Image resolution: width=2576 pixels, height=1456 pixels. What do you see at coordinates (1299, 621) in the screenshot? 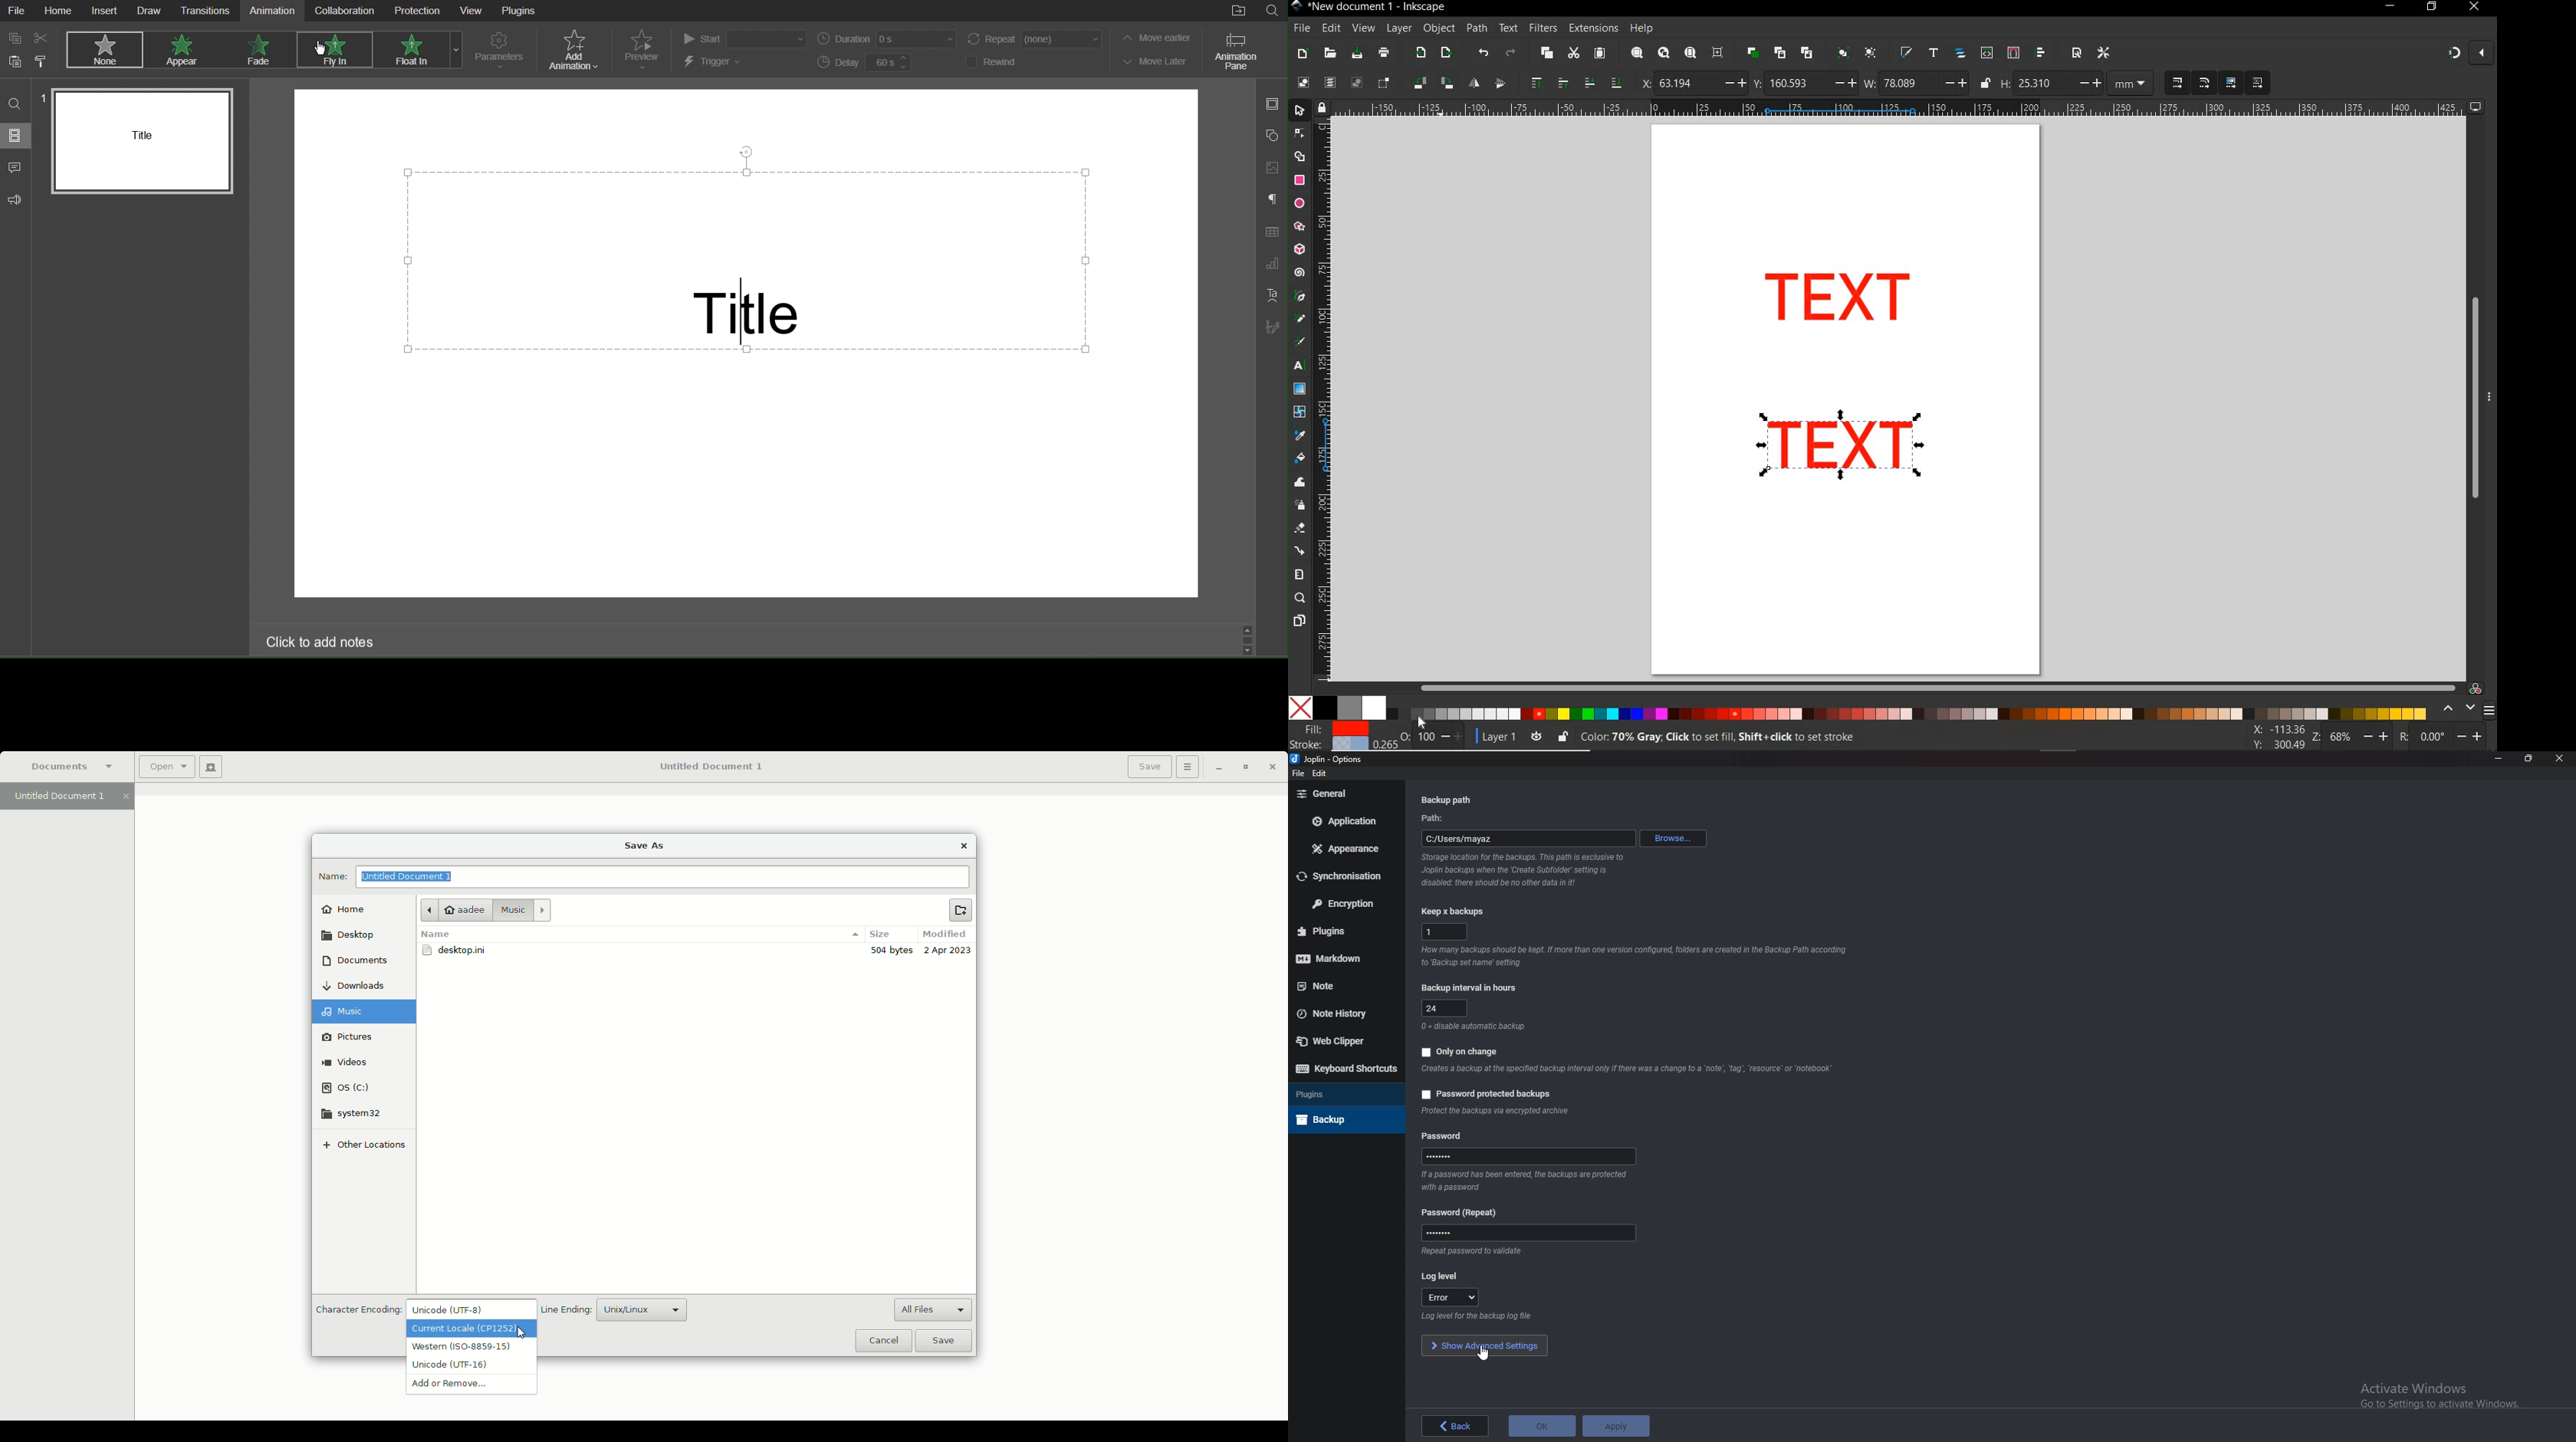
I see `pages tool` at bounding box center [1299, 621].